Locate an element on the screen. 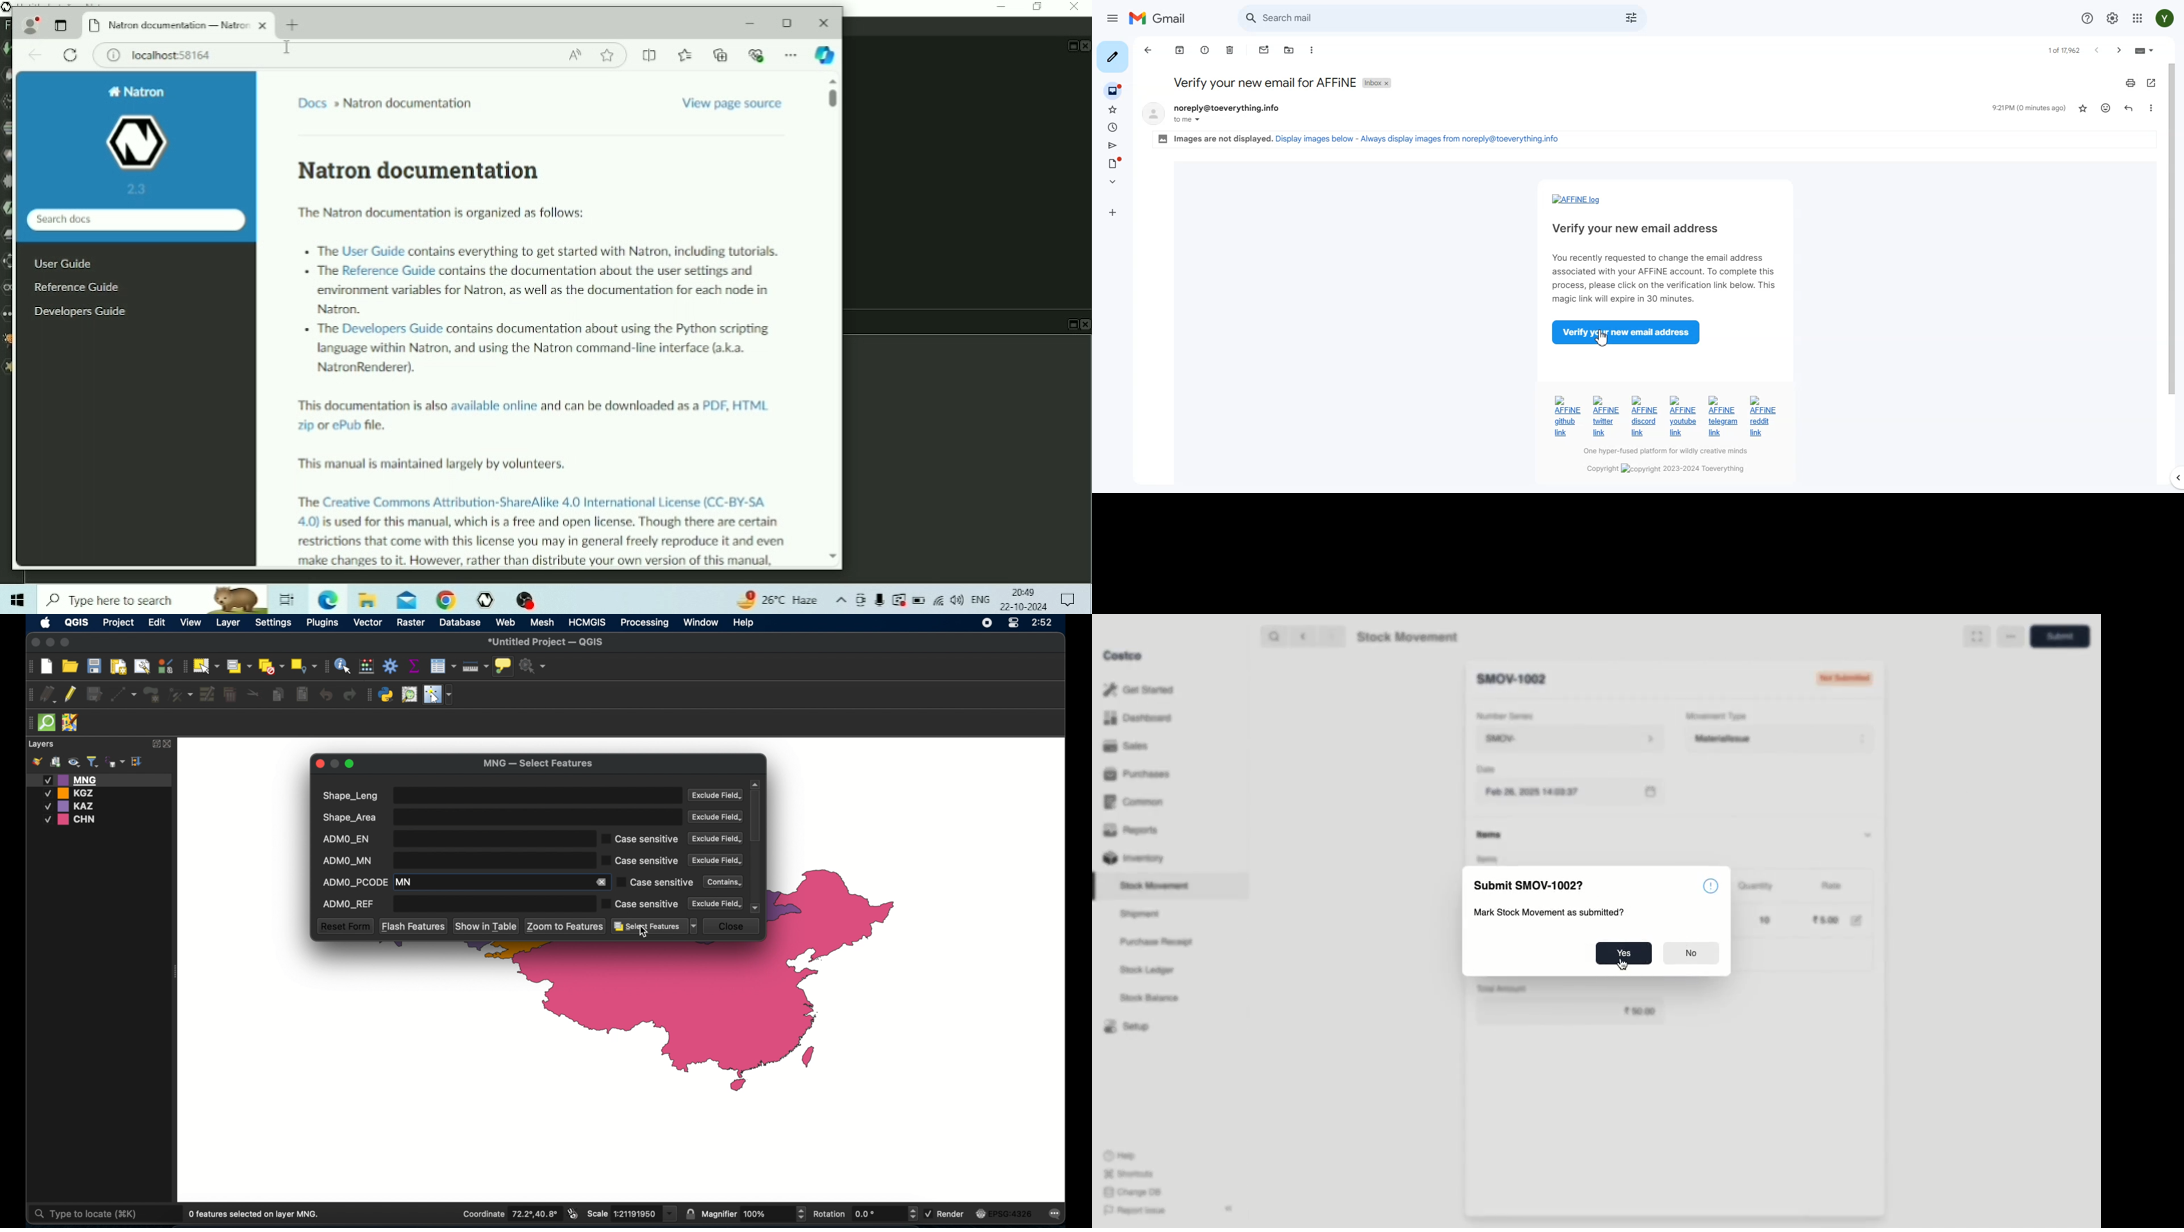 The height and width of the screenshot is (1232, 2184). In new window is located at coordinates (2149, 83).